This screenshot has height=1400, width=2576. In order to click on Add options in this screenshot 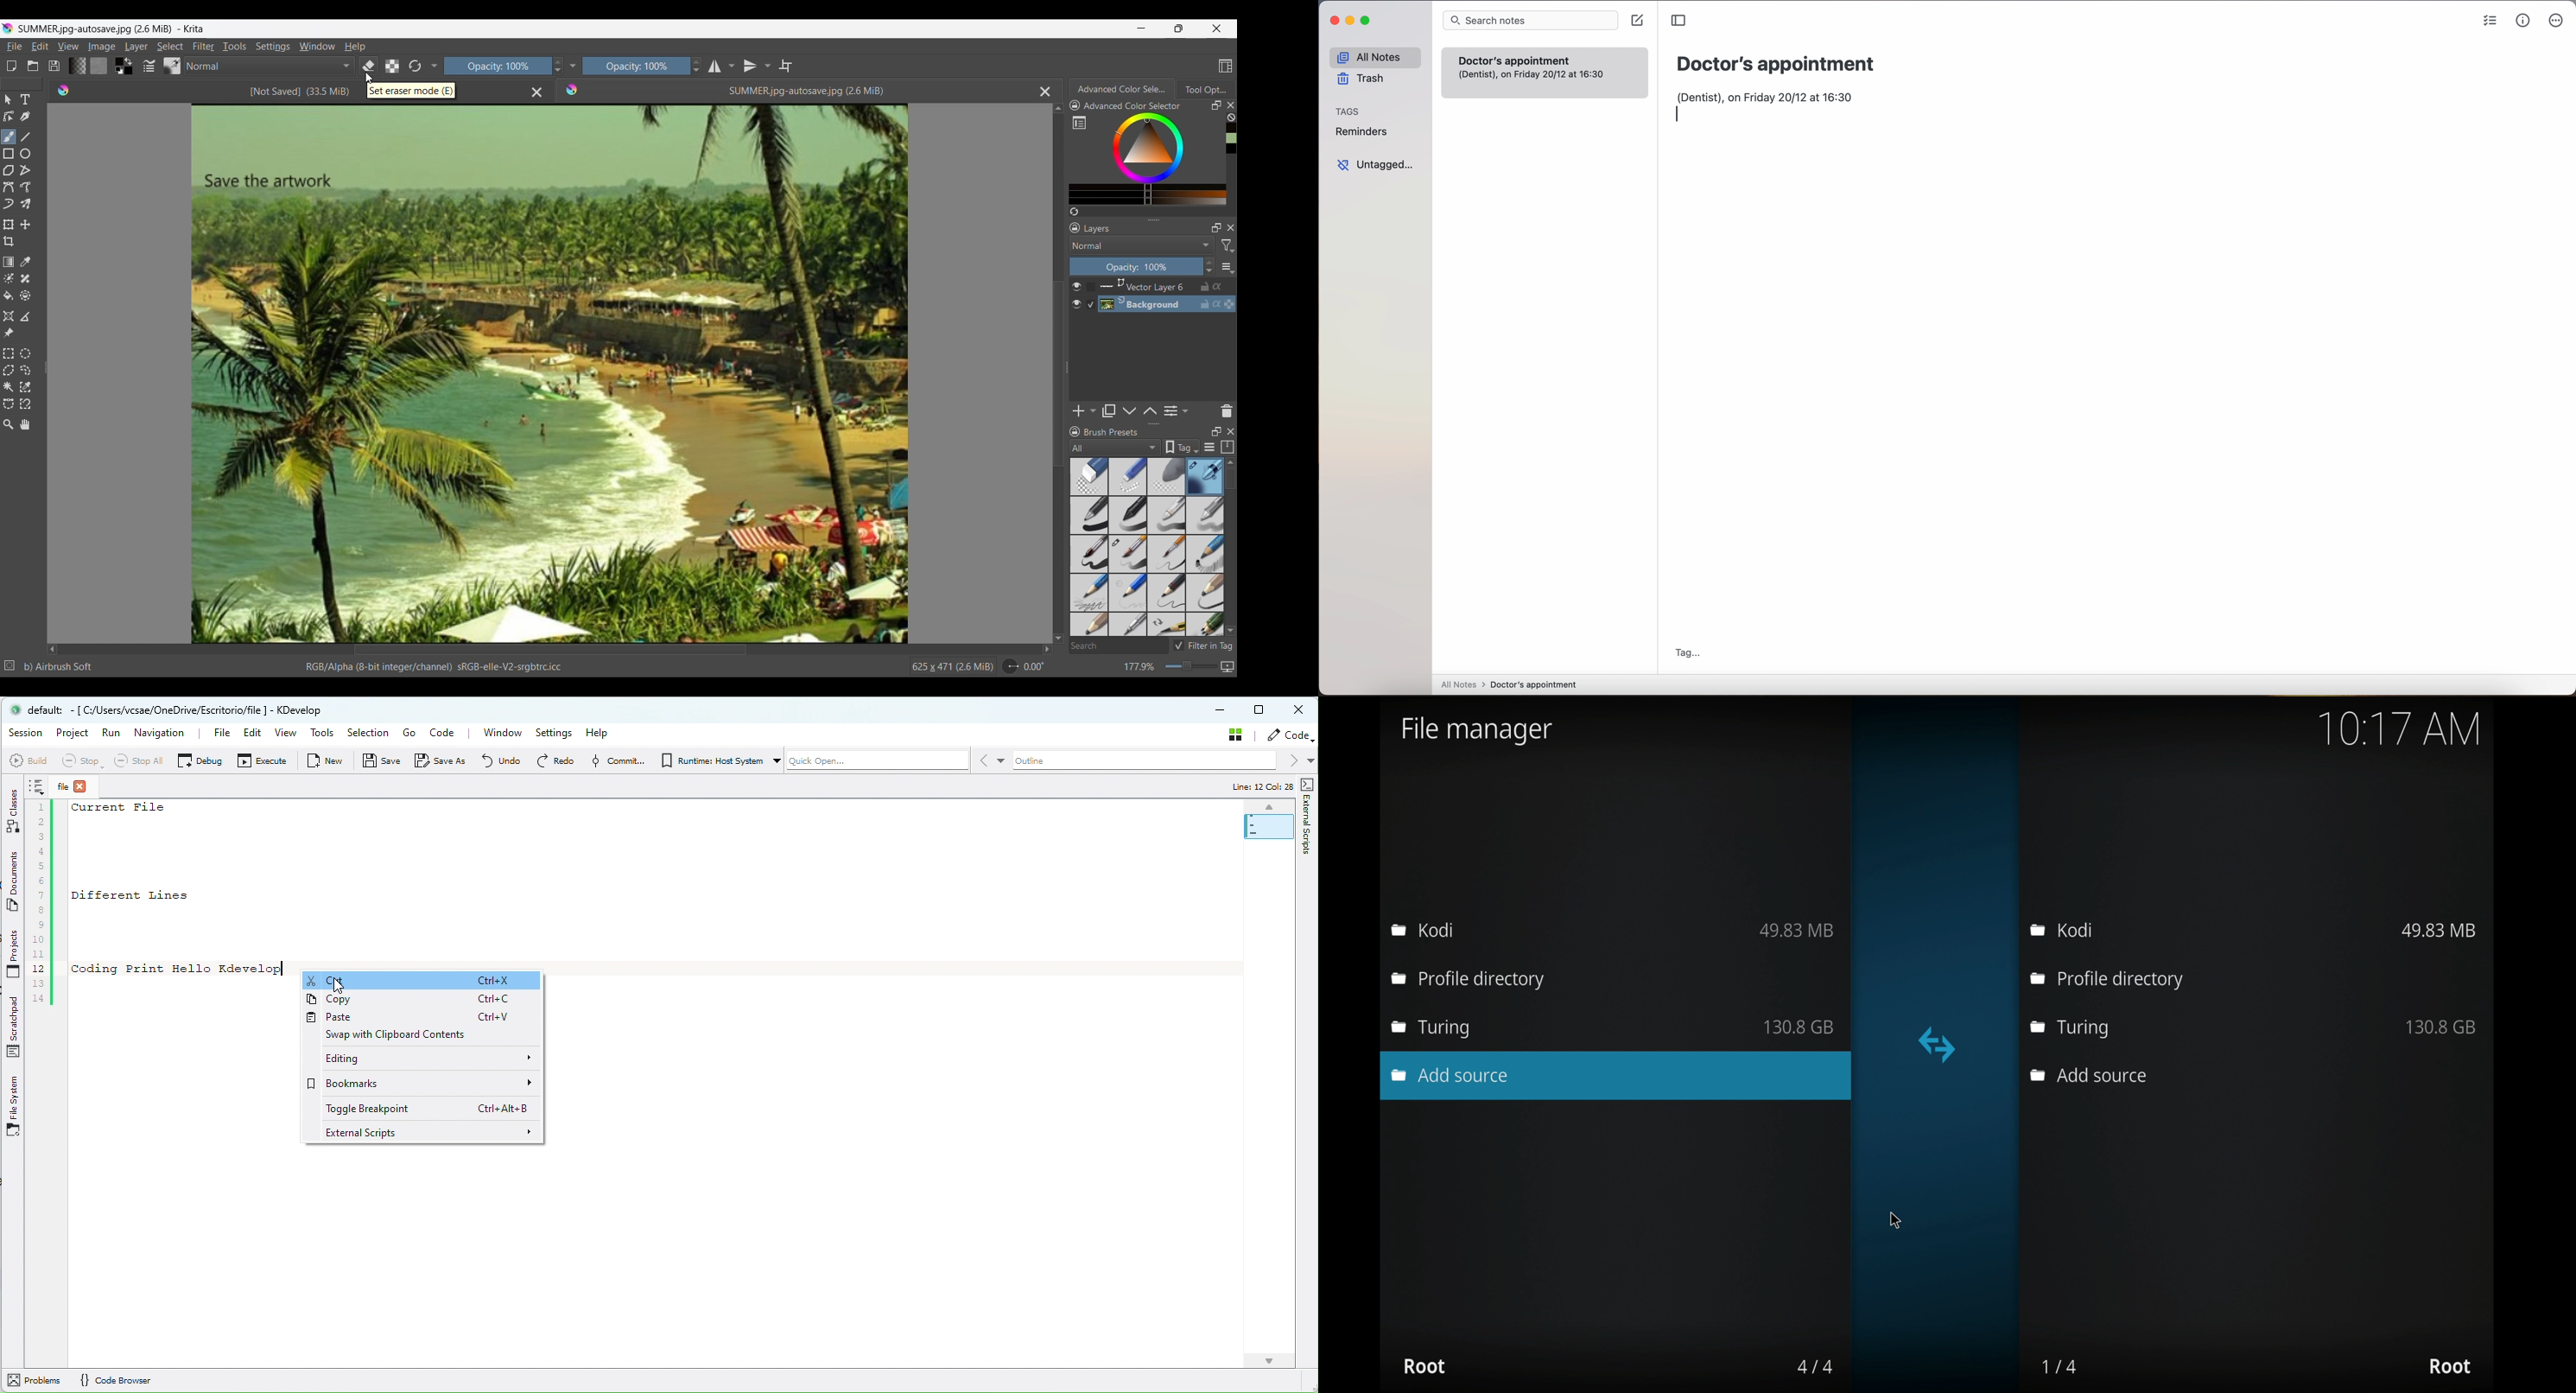, I will do `click(1085, 411)`.